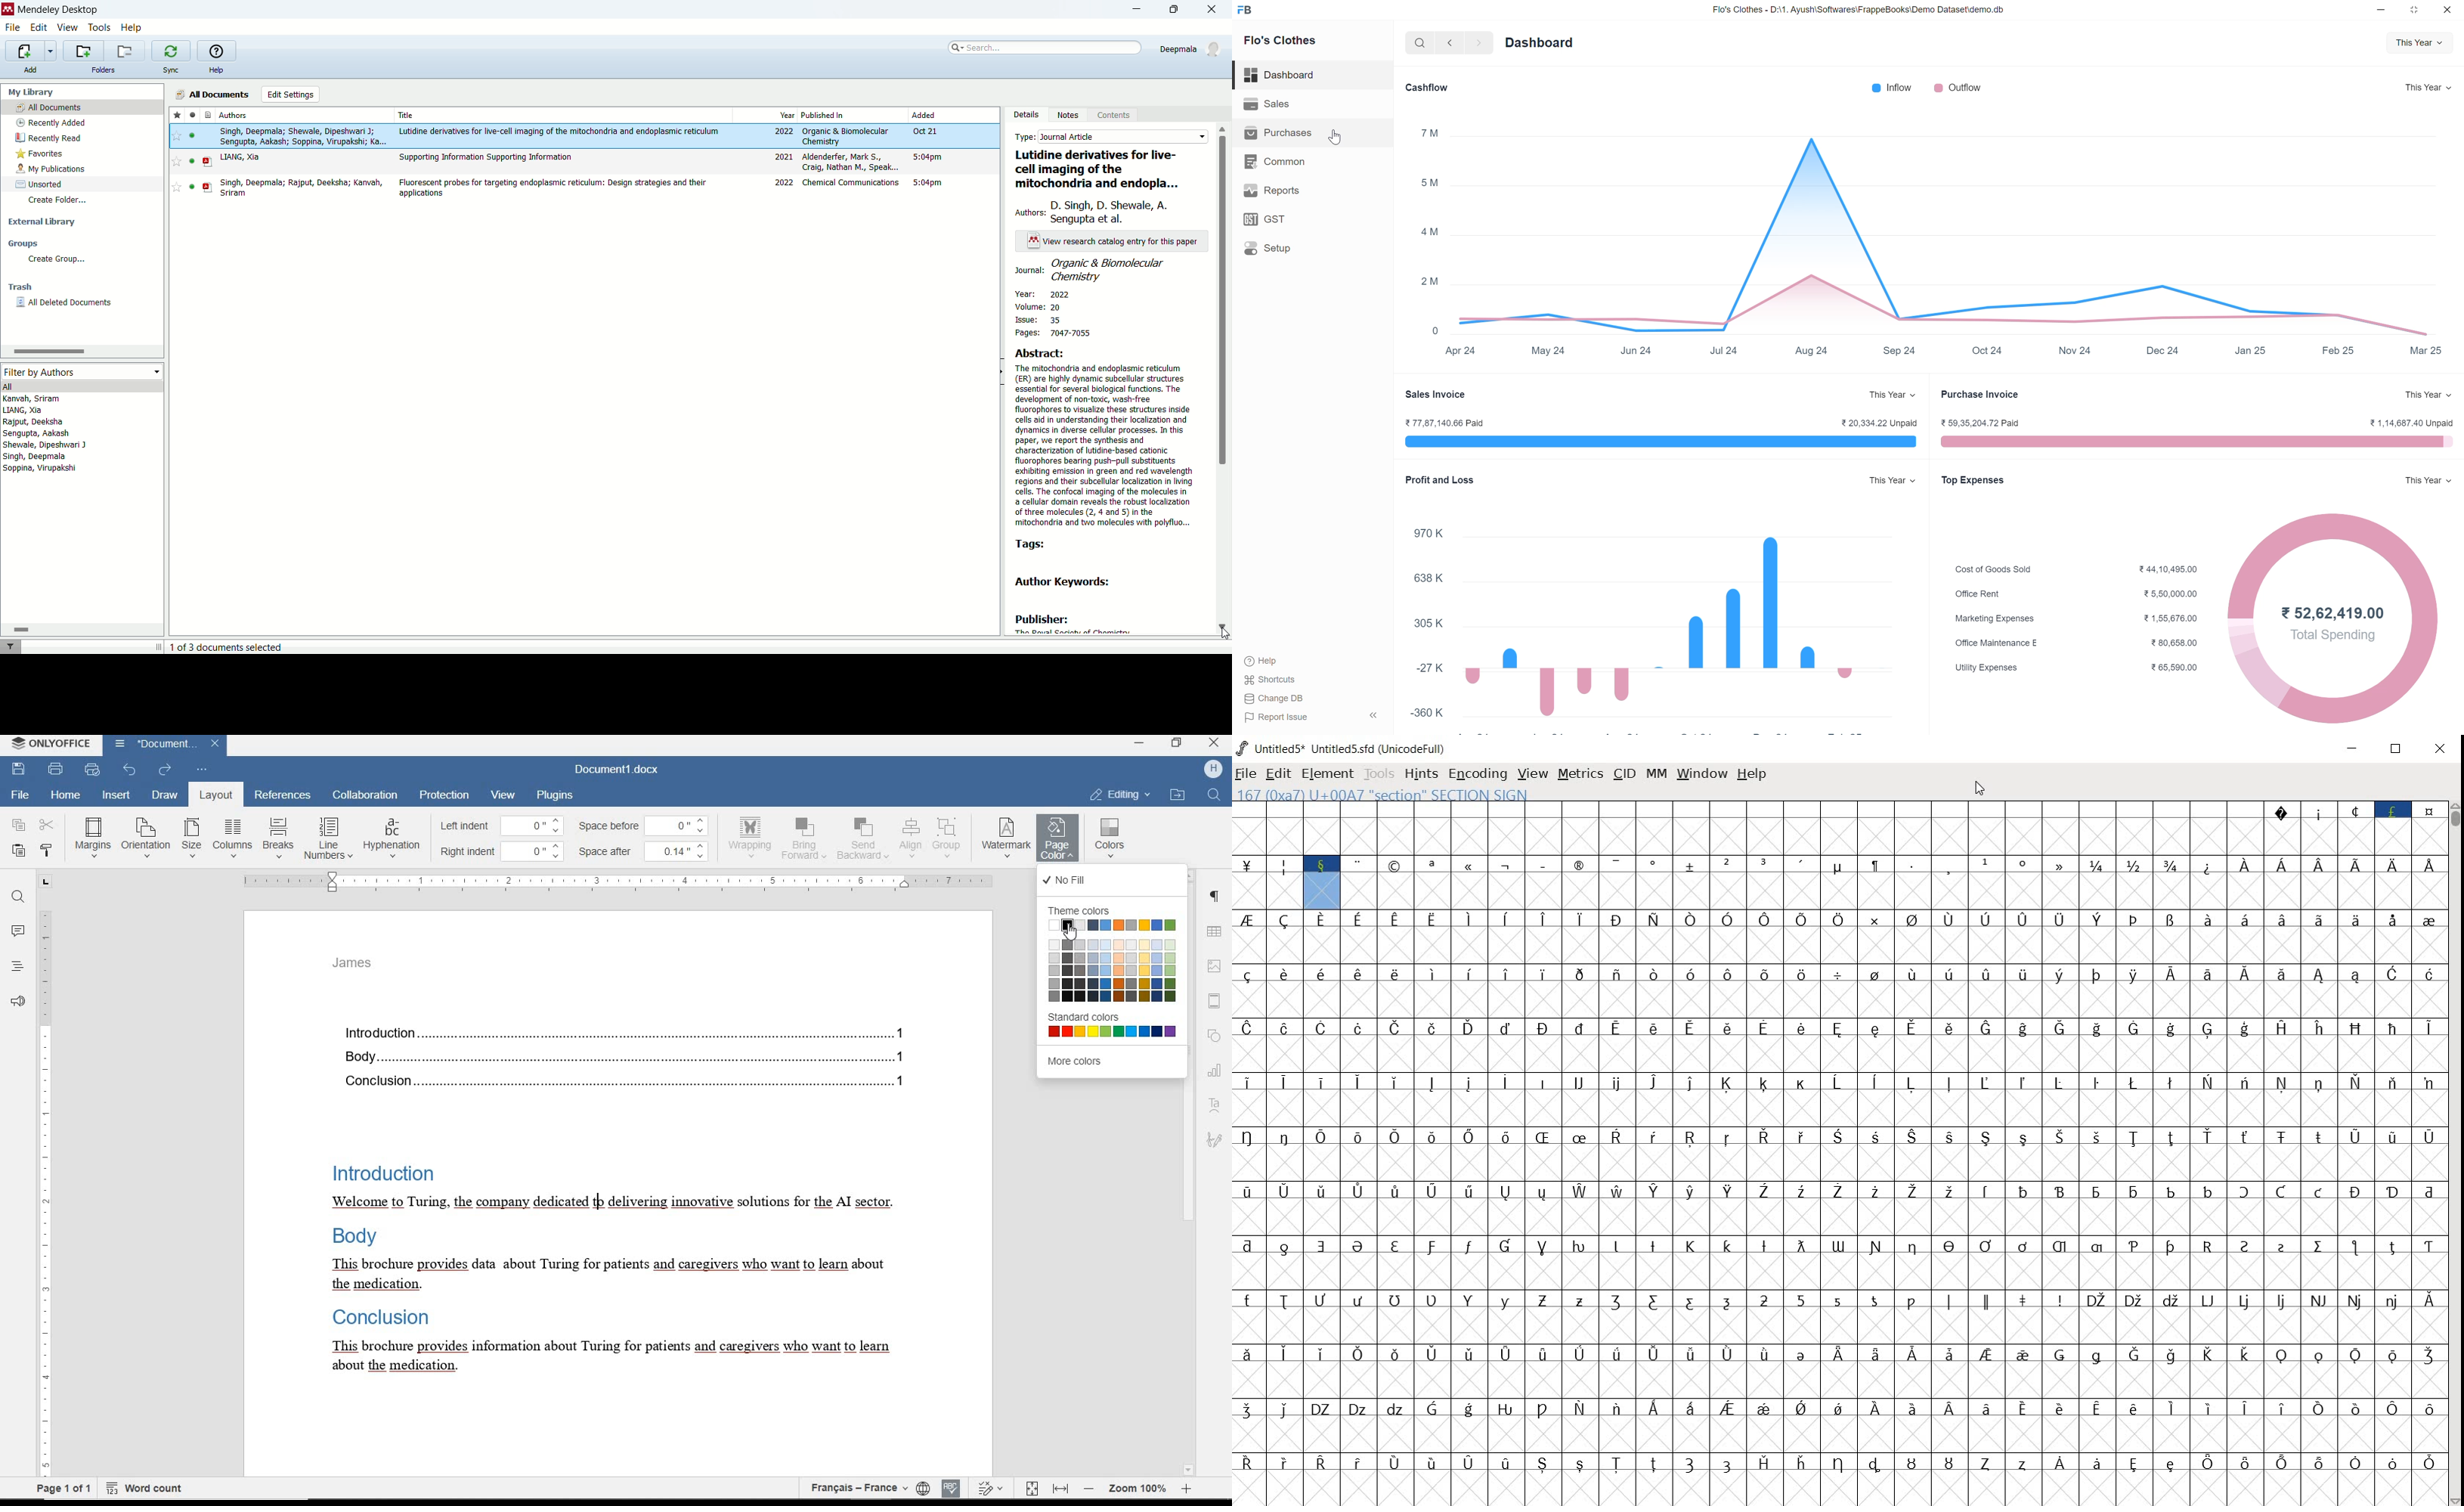 The image size is (2464, 1512). What do you see at coordinates (48, 824) in the screenshot?
I see `cut` at bounding box center [48, 824].